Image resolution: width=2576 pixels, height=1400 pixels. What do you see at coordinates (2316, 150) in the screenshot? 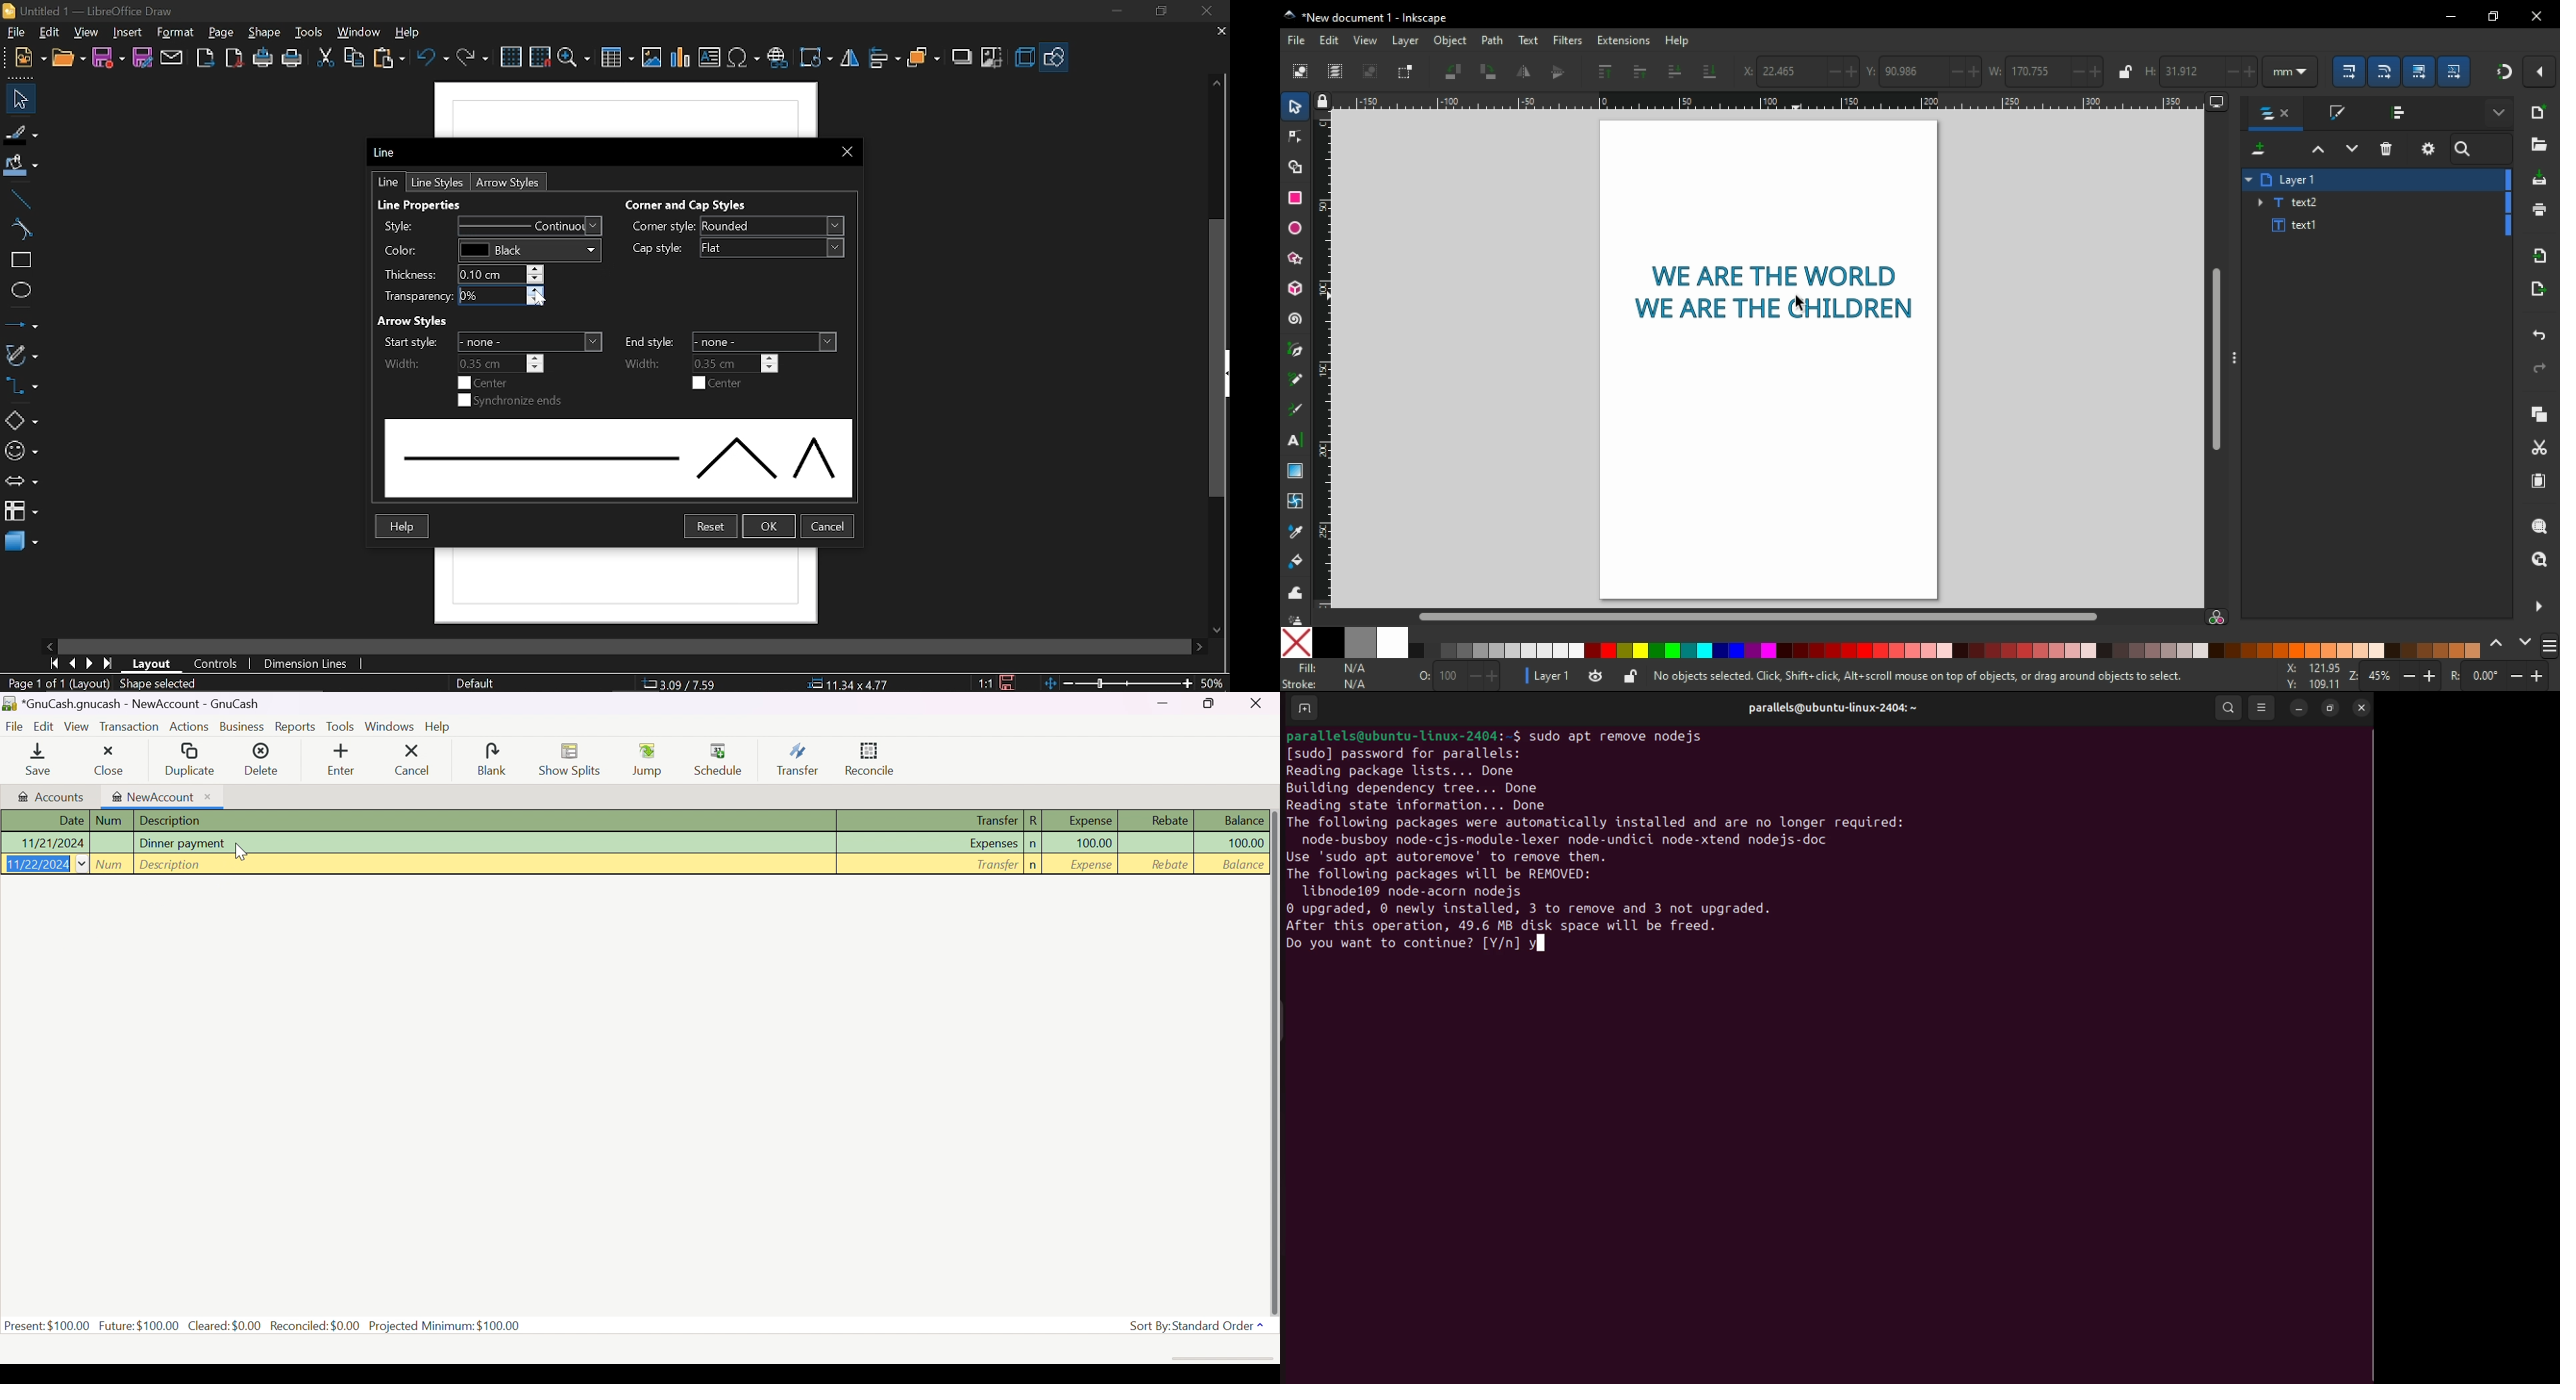
I see `raise selection one step` at bounding box center [2316, 150].